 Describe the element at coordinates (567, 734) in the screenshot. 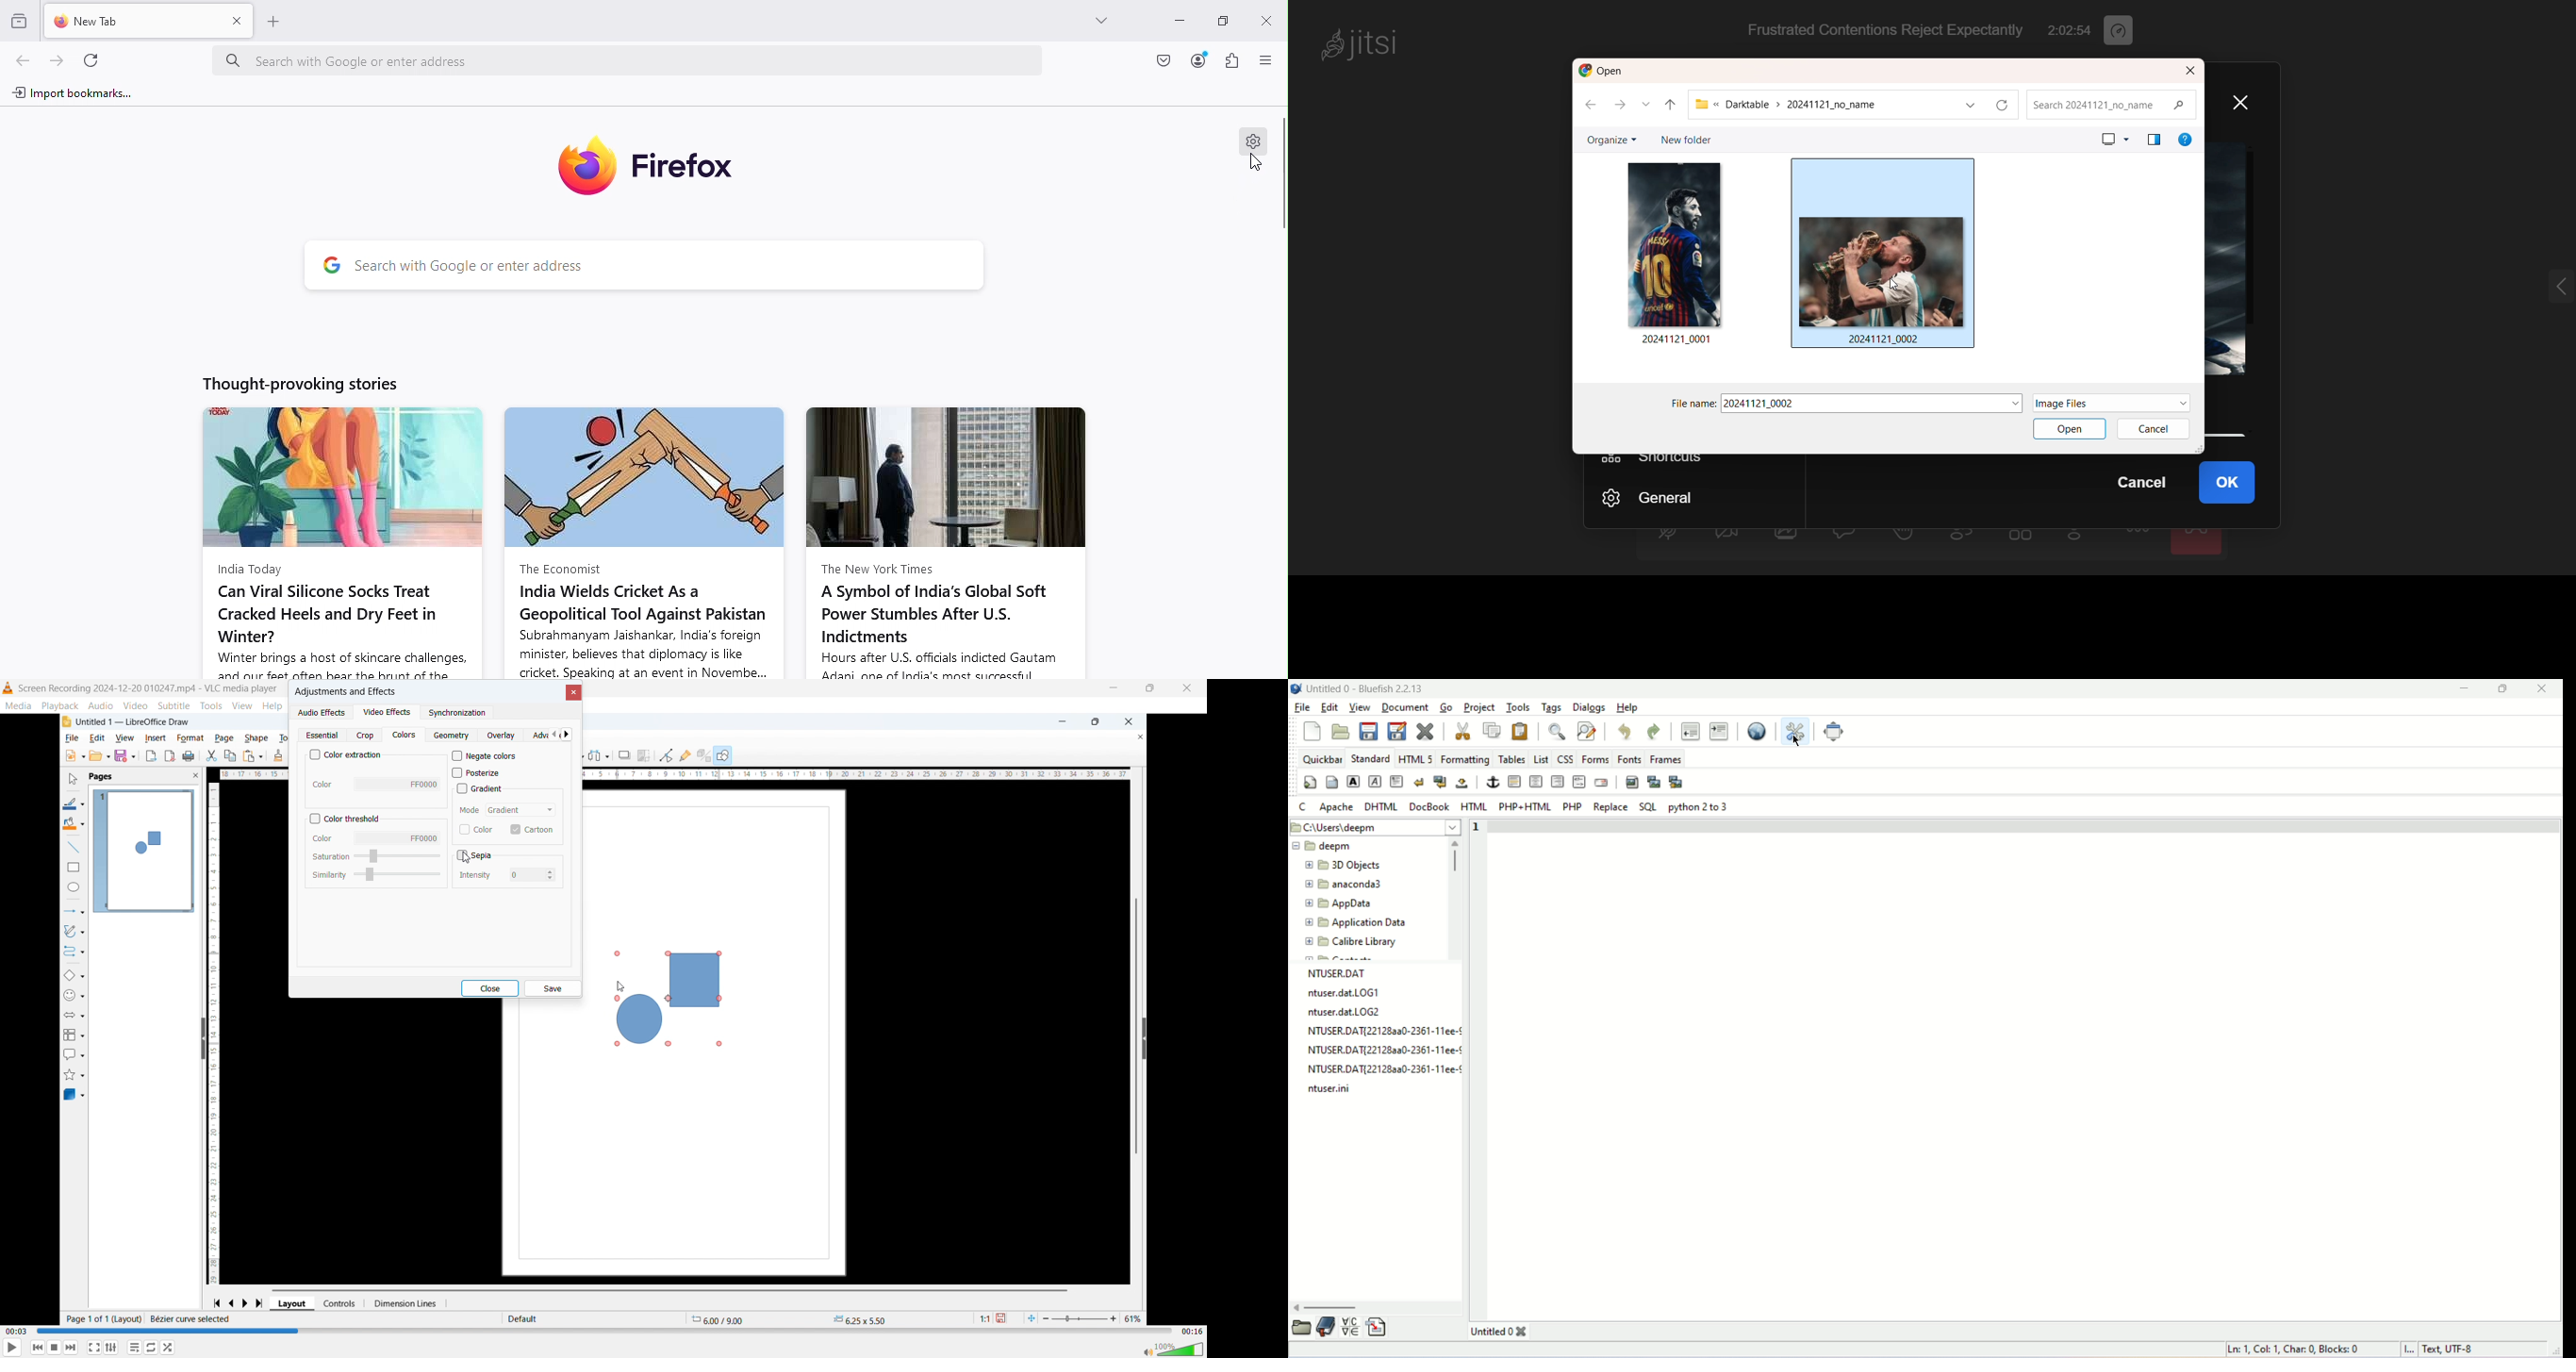

I see `Scroll right ` at that location.